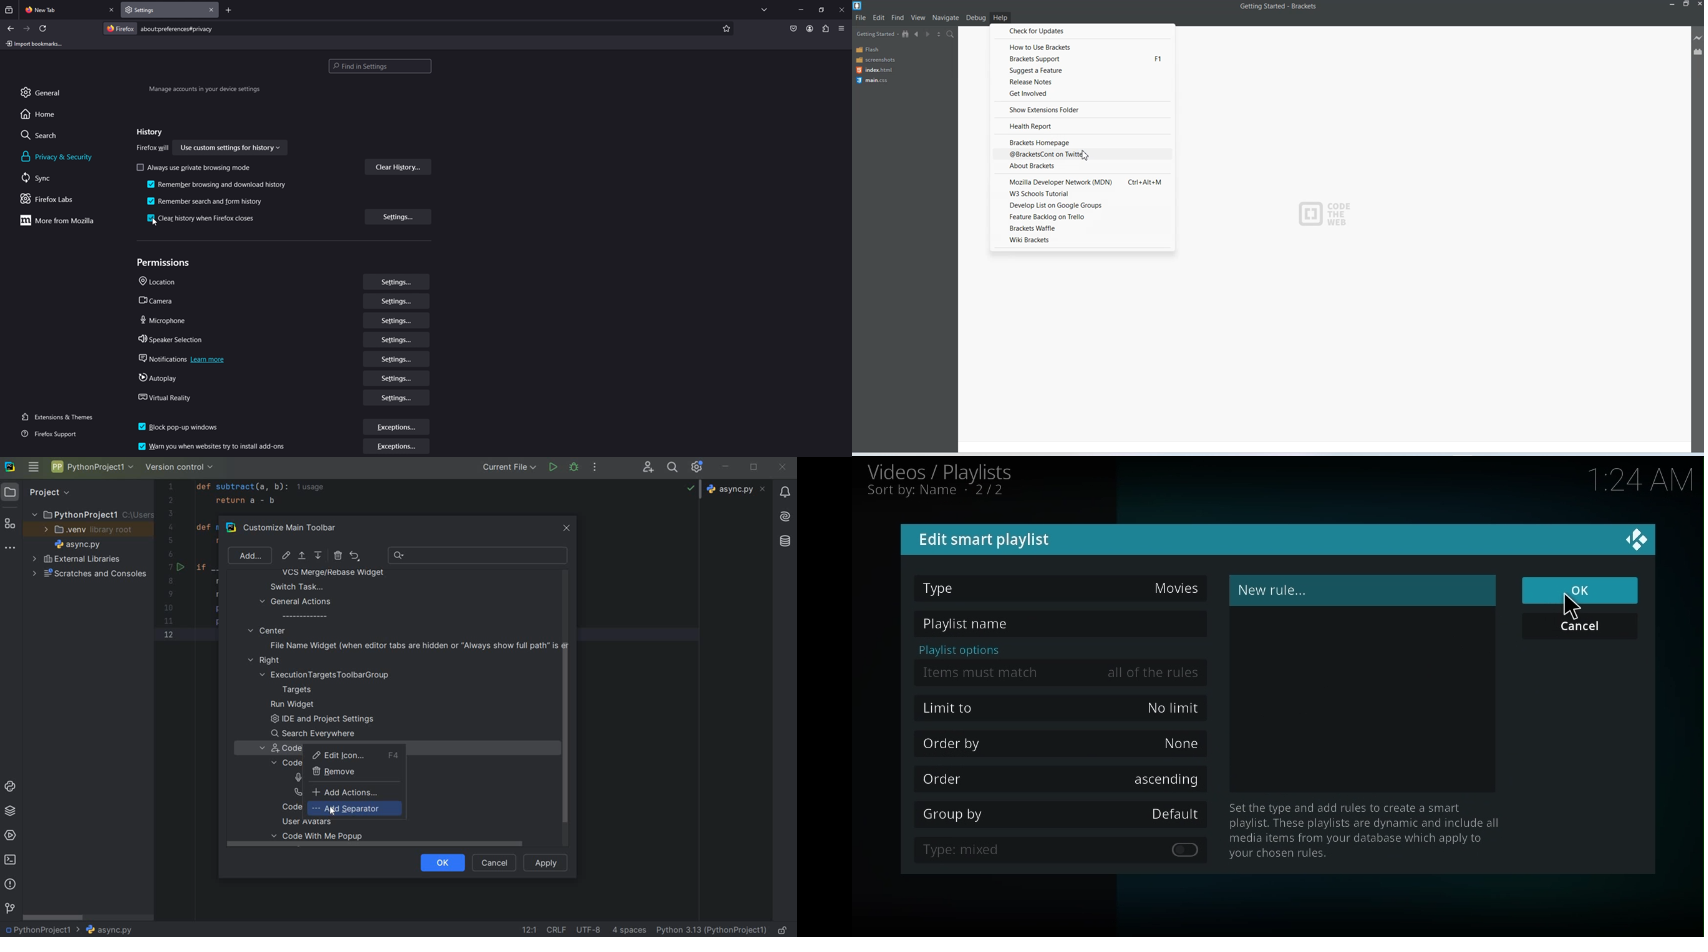  What do you see at coordinates (293, 705) in the screenshot?
I see `run widget` at bounding box center [293, 705].